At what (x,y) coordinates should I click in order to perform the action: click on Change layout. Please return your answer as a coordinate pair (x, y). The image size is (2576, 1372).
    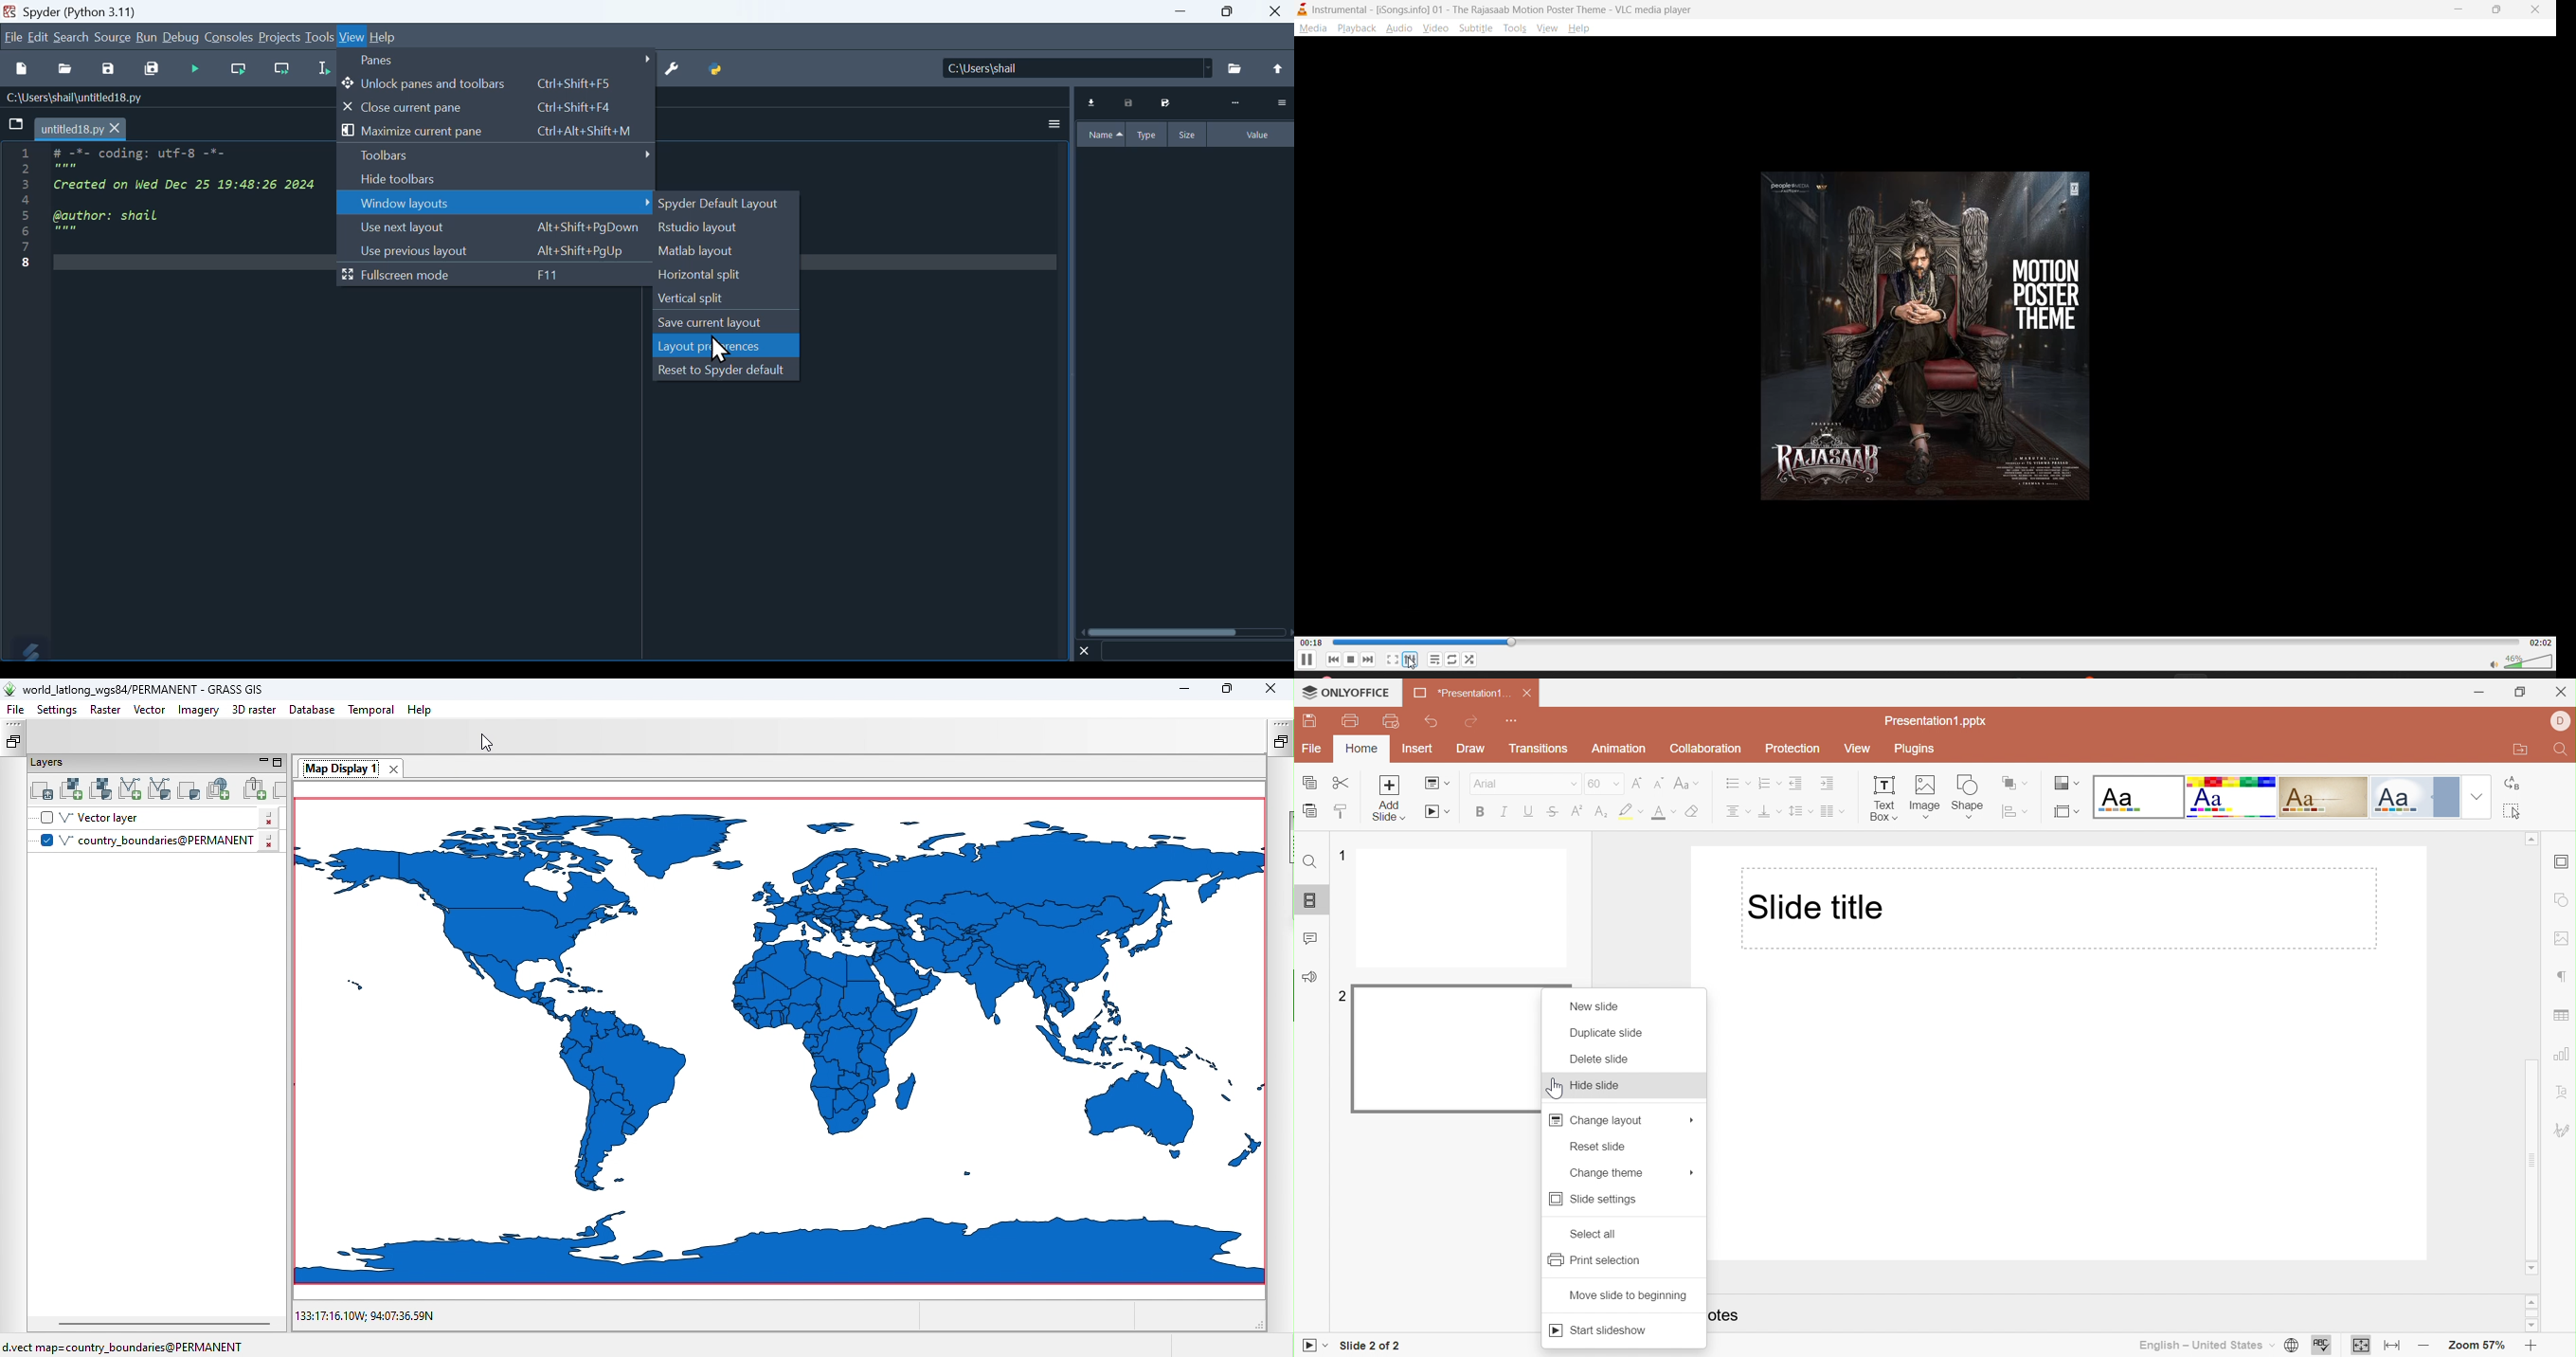
    Looking at the image, I should click on (1599, 1121).